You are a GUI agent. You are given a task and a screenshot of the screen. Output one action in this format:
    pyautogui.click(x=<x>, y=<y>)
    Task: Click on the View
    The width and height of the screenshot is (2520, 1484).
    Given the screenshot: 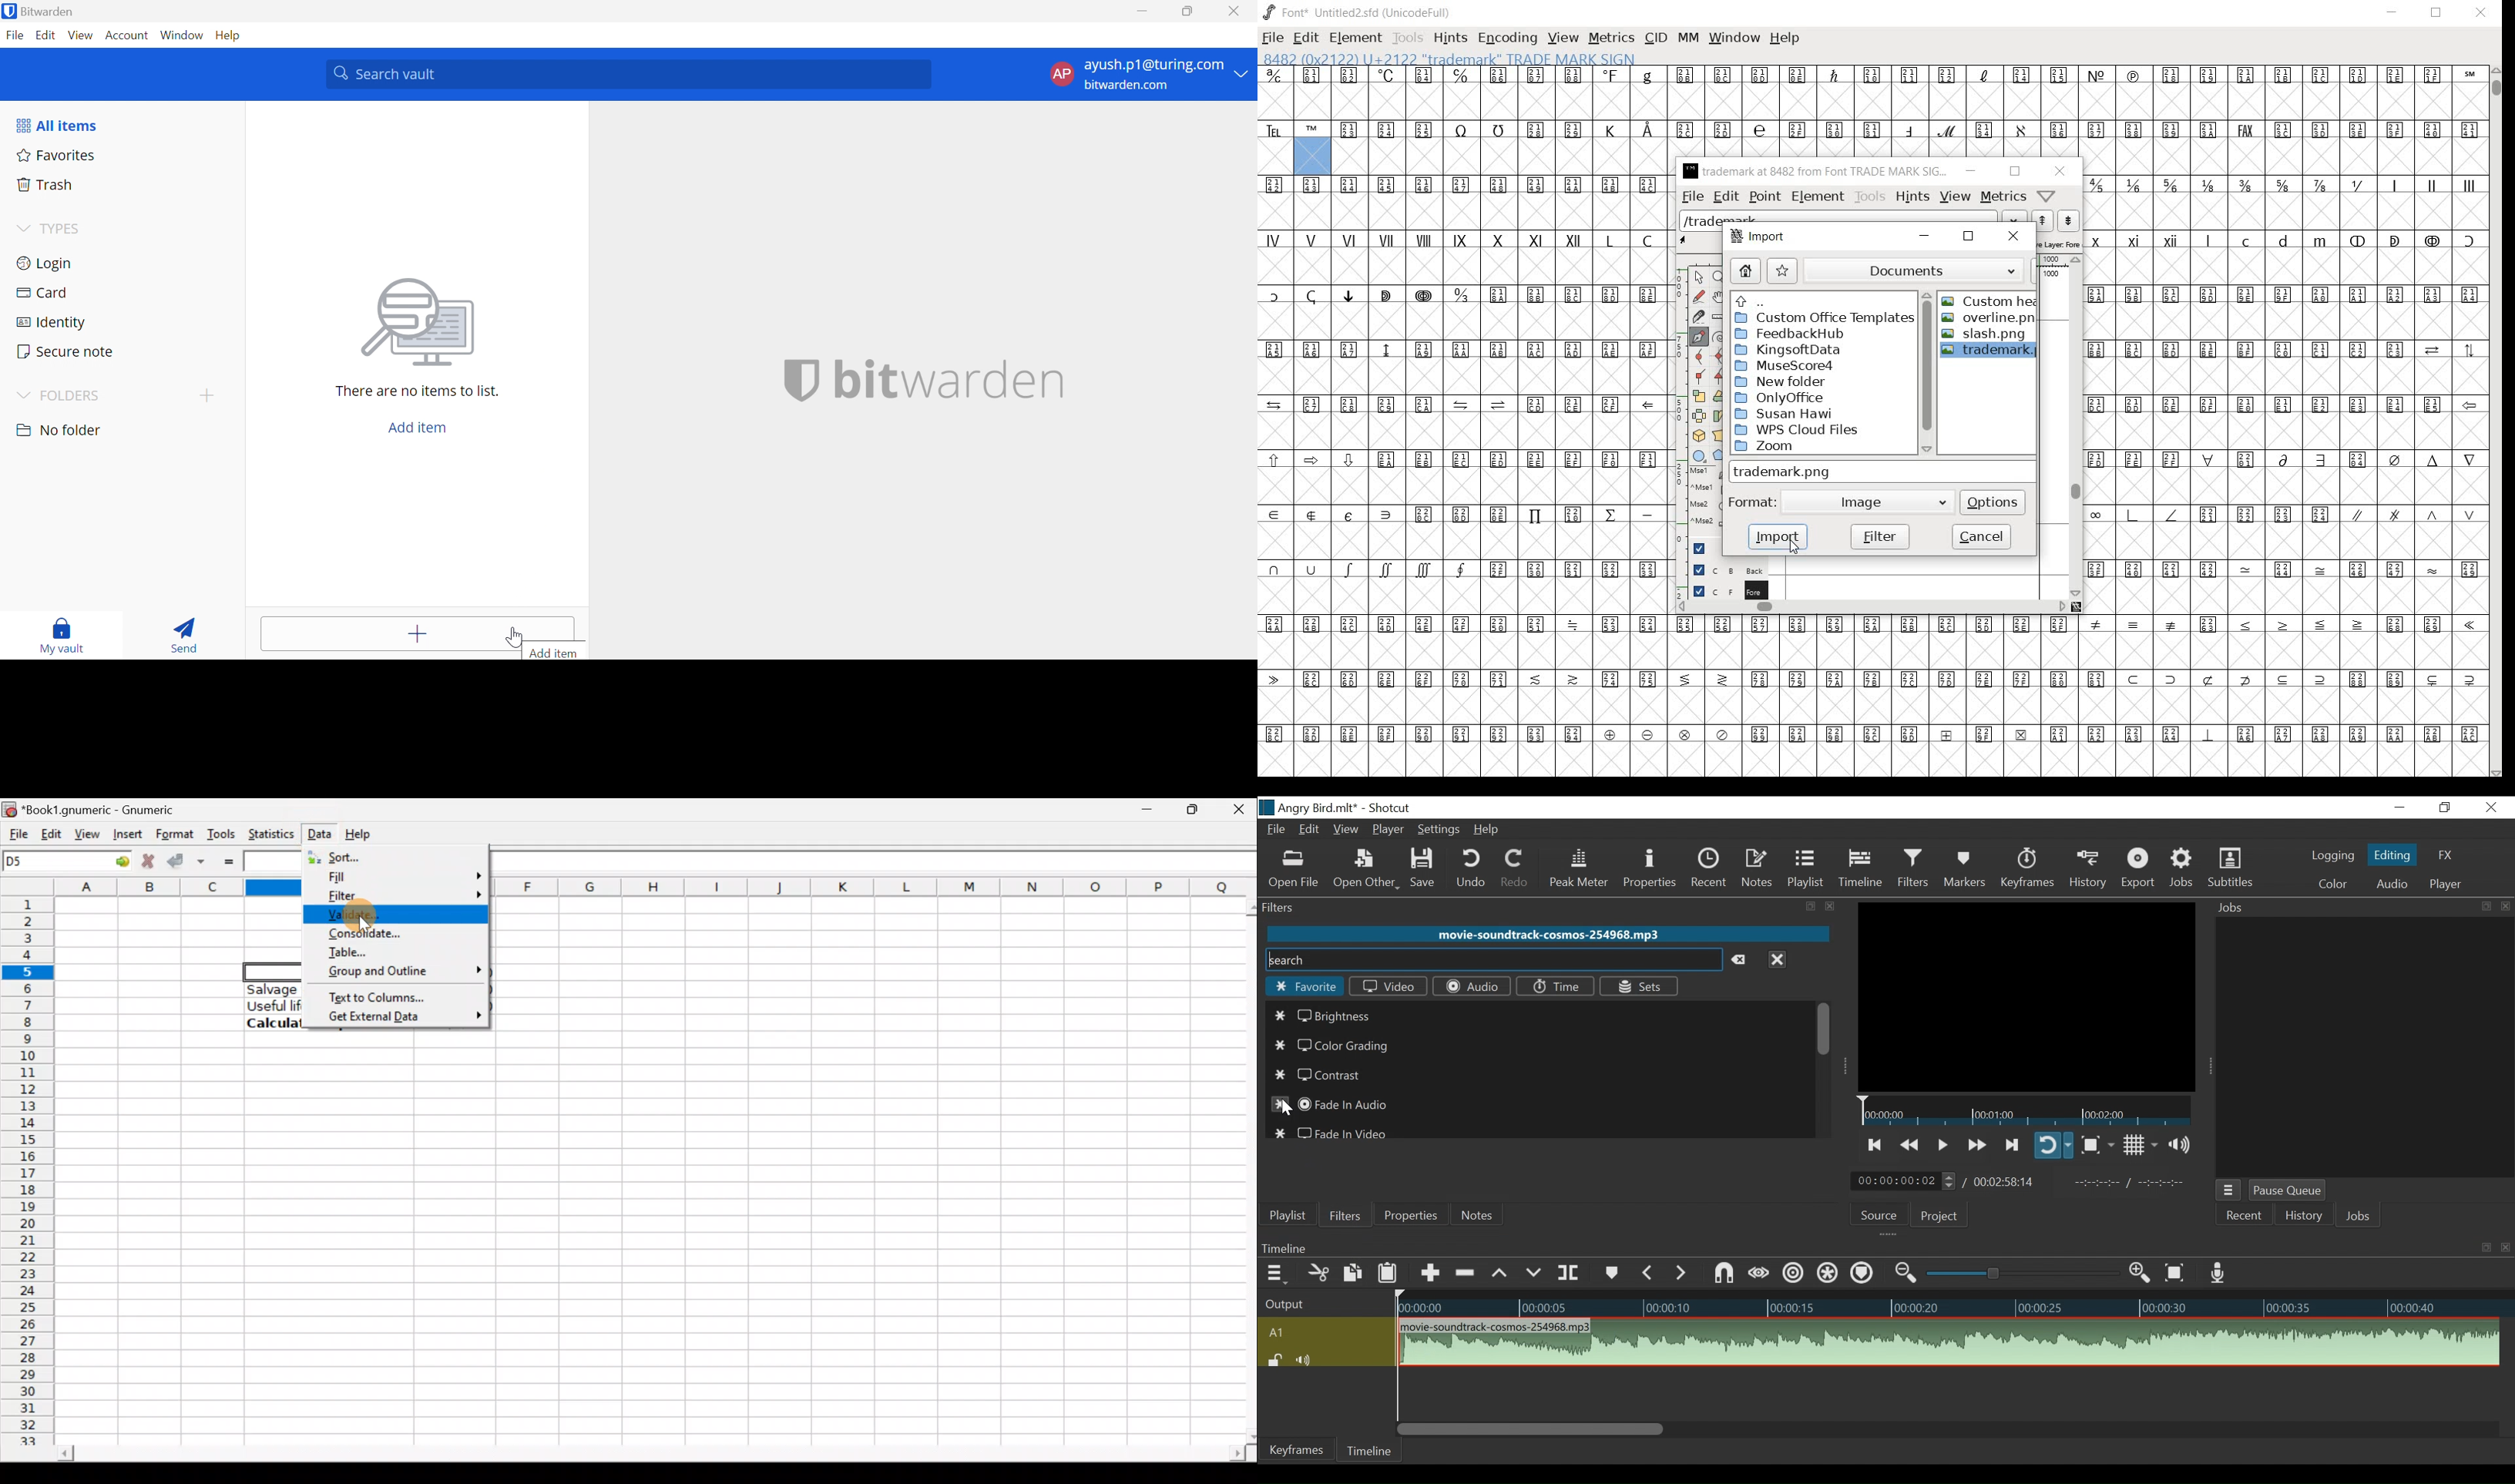 What is the action you would take?
    pyautogui.click(x=1346, y=831)
    